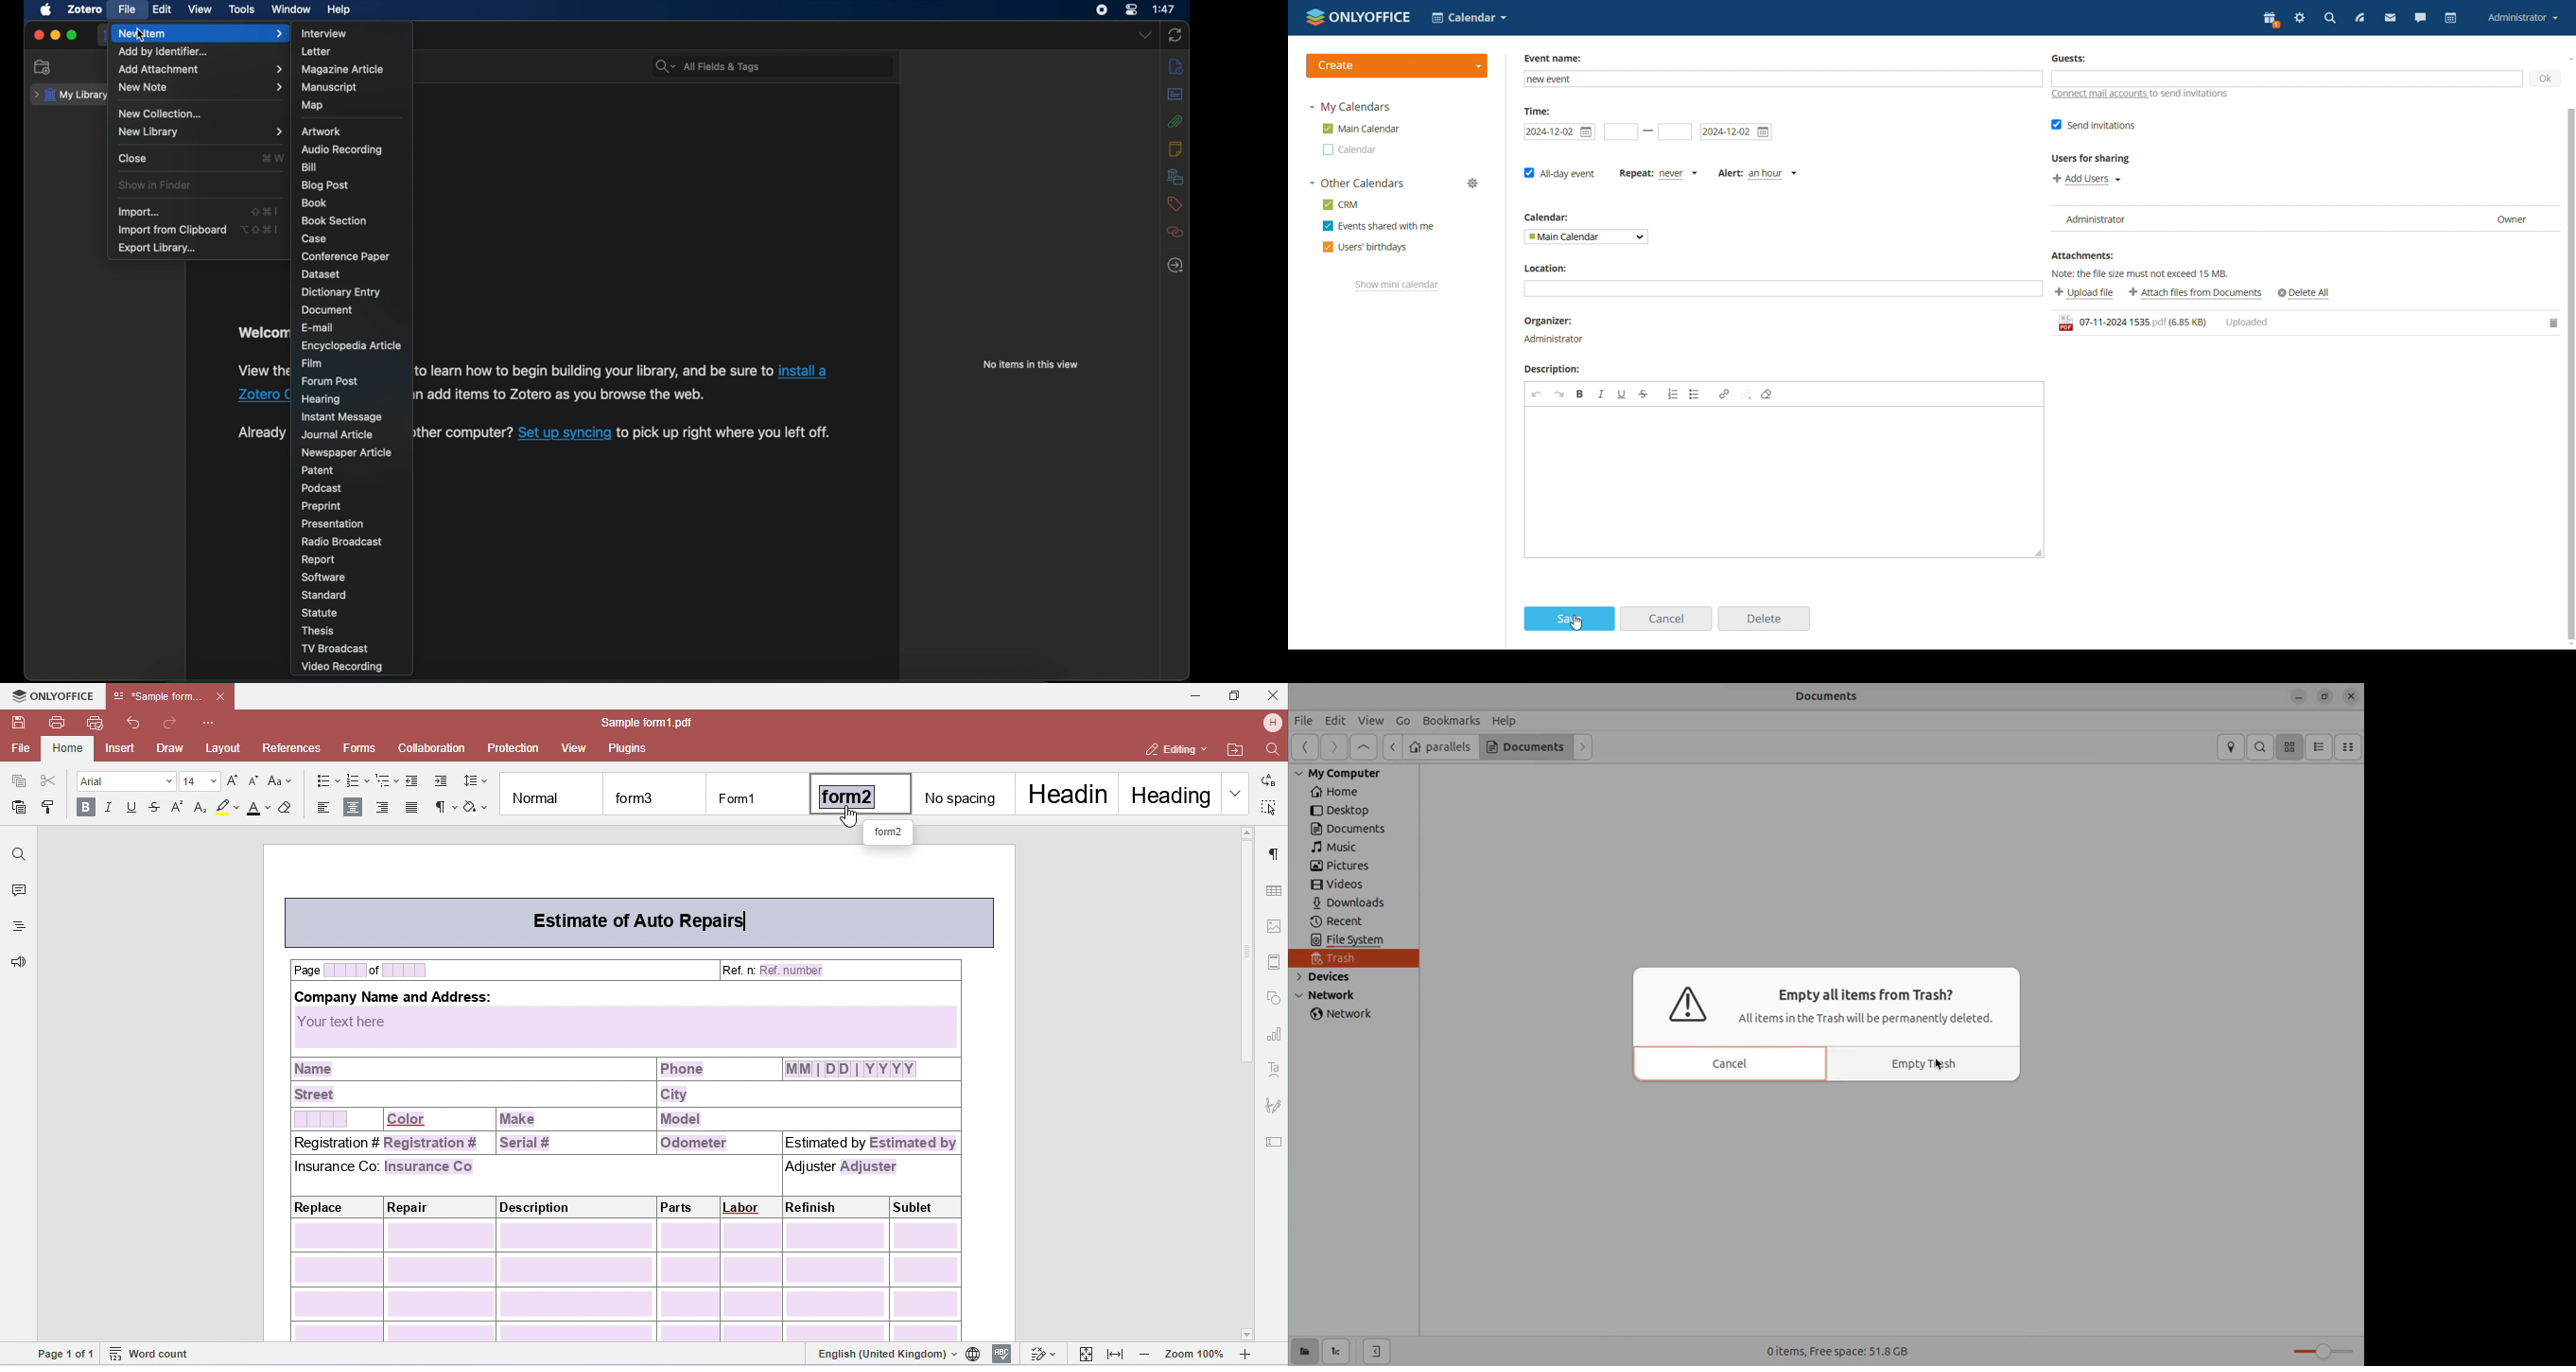 The image size is (2576, 1372). What do you see at coordinates (2451, 17) in the screenshot?
I see `calendar` at bounding box center [2451, 17].